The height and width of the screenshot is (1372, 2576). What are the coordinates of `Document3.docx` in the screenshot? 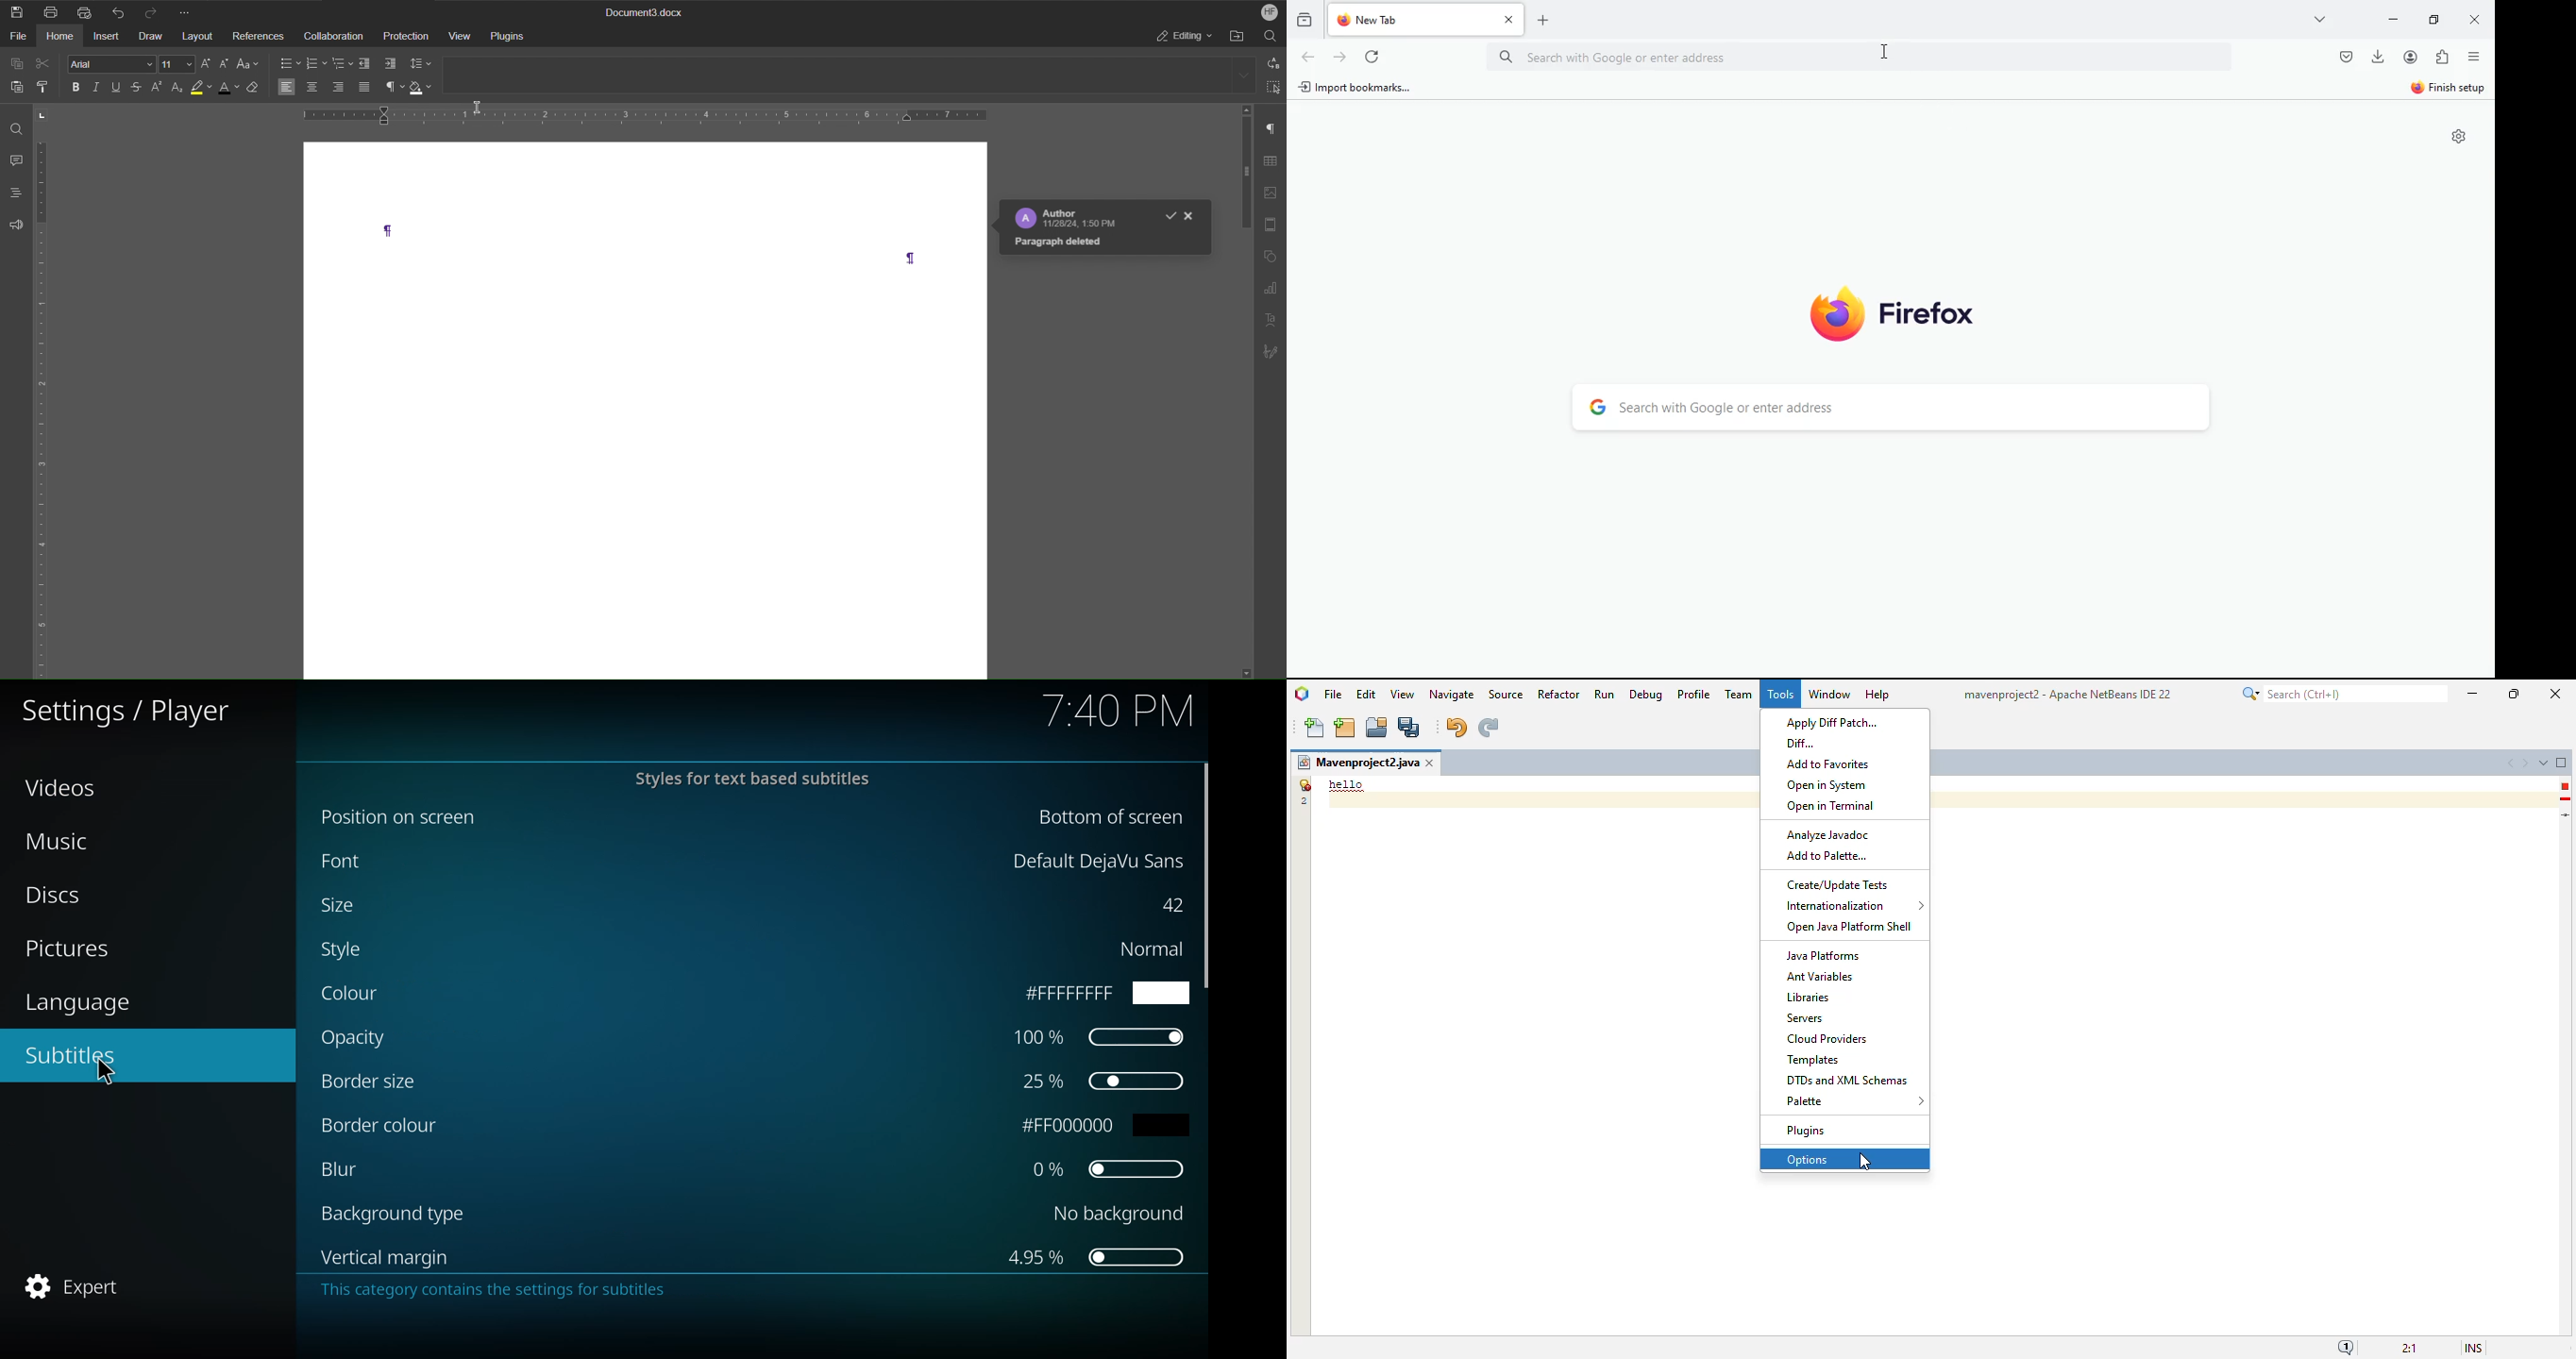 It's located at (646, 11).